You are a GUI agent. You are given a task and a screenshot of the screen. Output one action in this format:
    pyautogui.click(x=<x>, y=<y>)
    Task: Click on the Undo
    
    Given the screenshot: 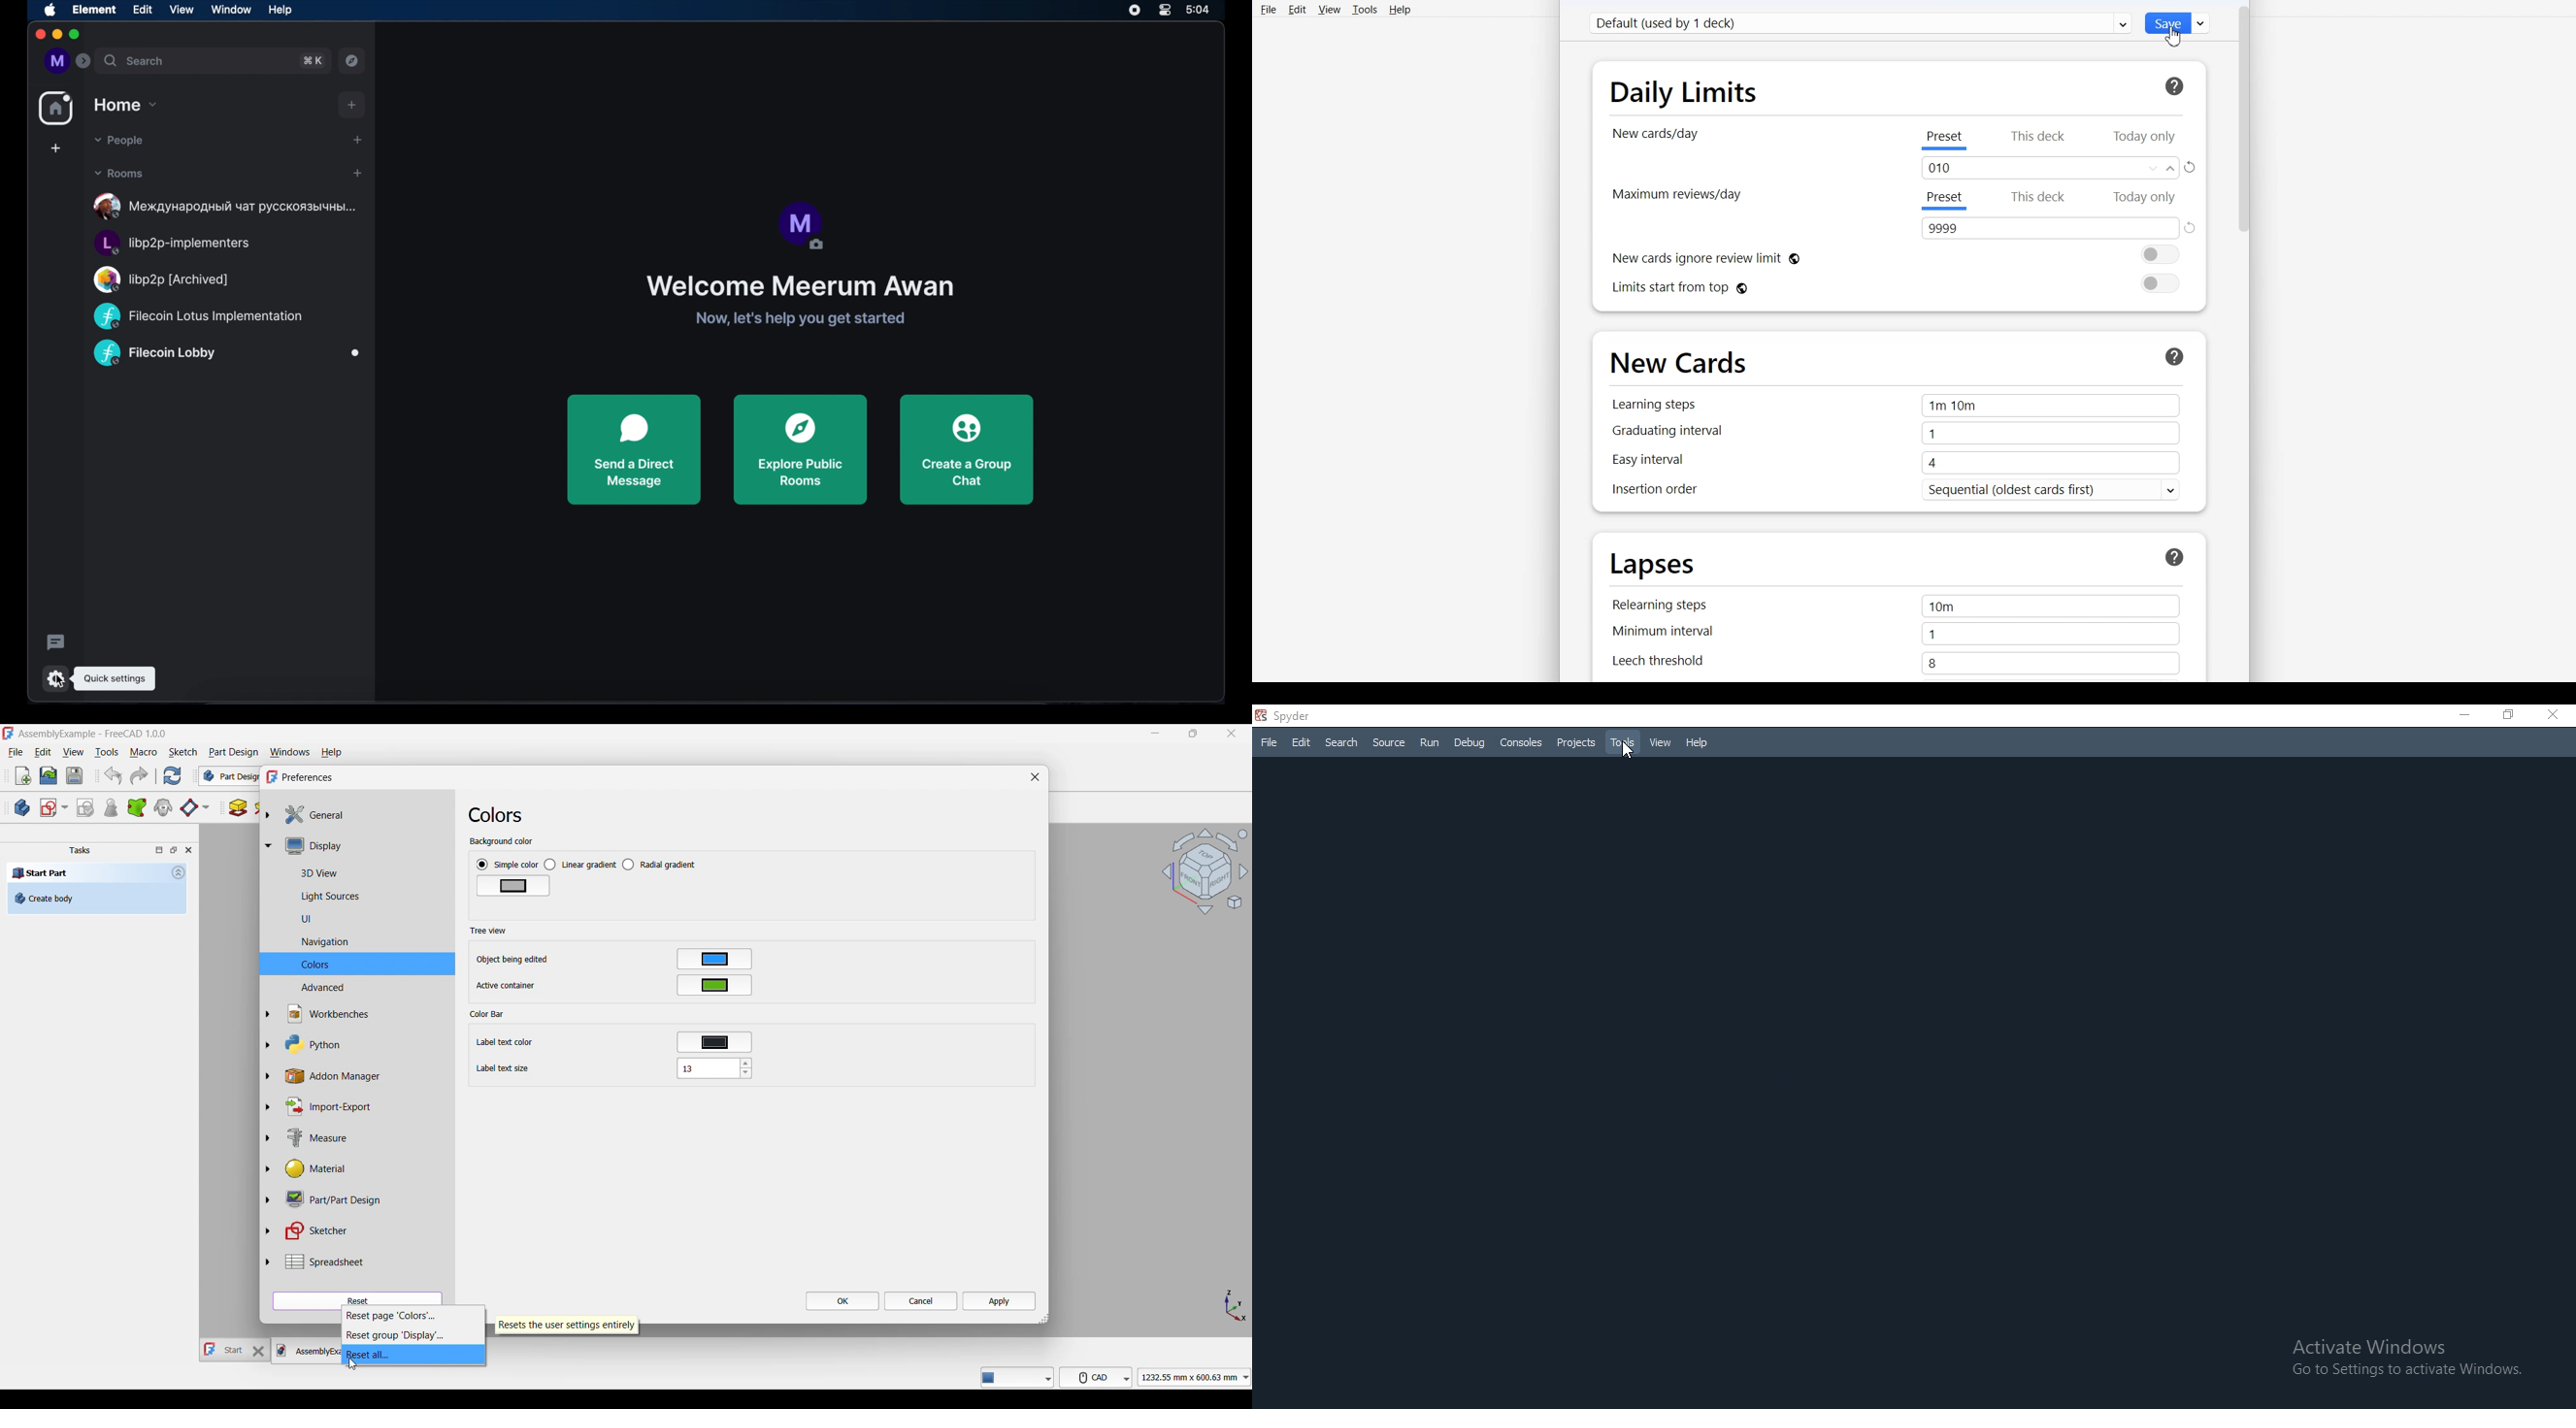 What is the action you would take?
    pyautogui.click(x=114, y=776)
    